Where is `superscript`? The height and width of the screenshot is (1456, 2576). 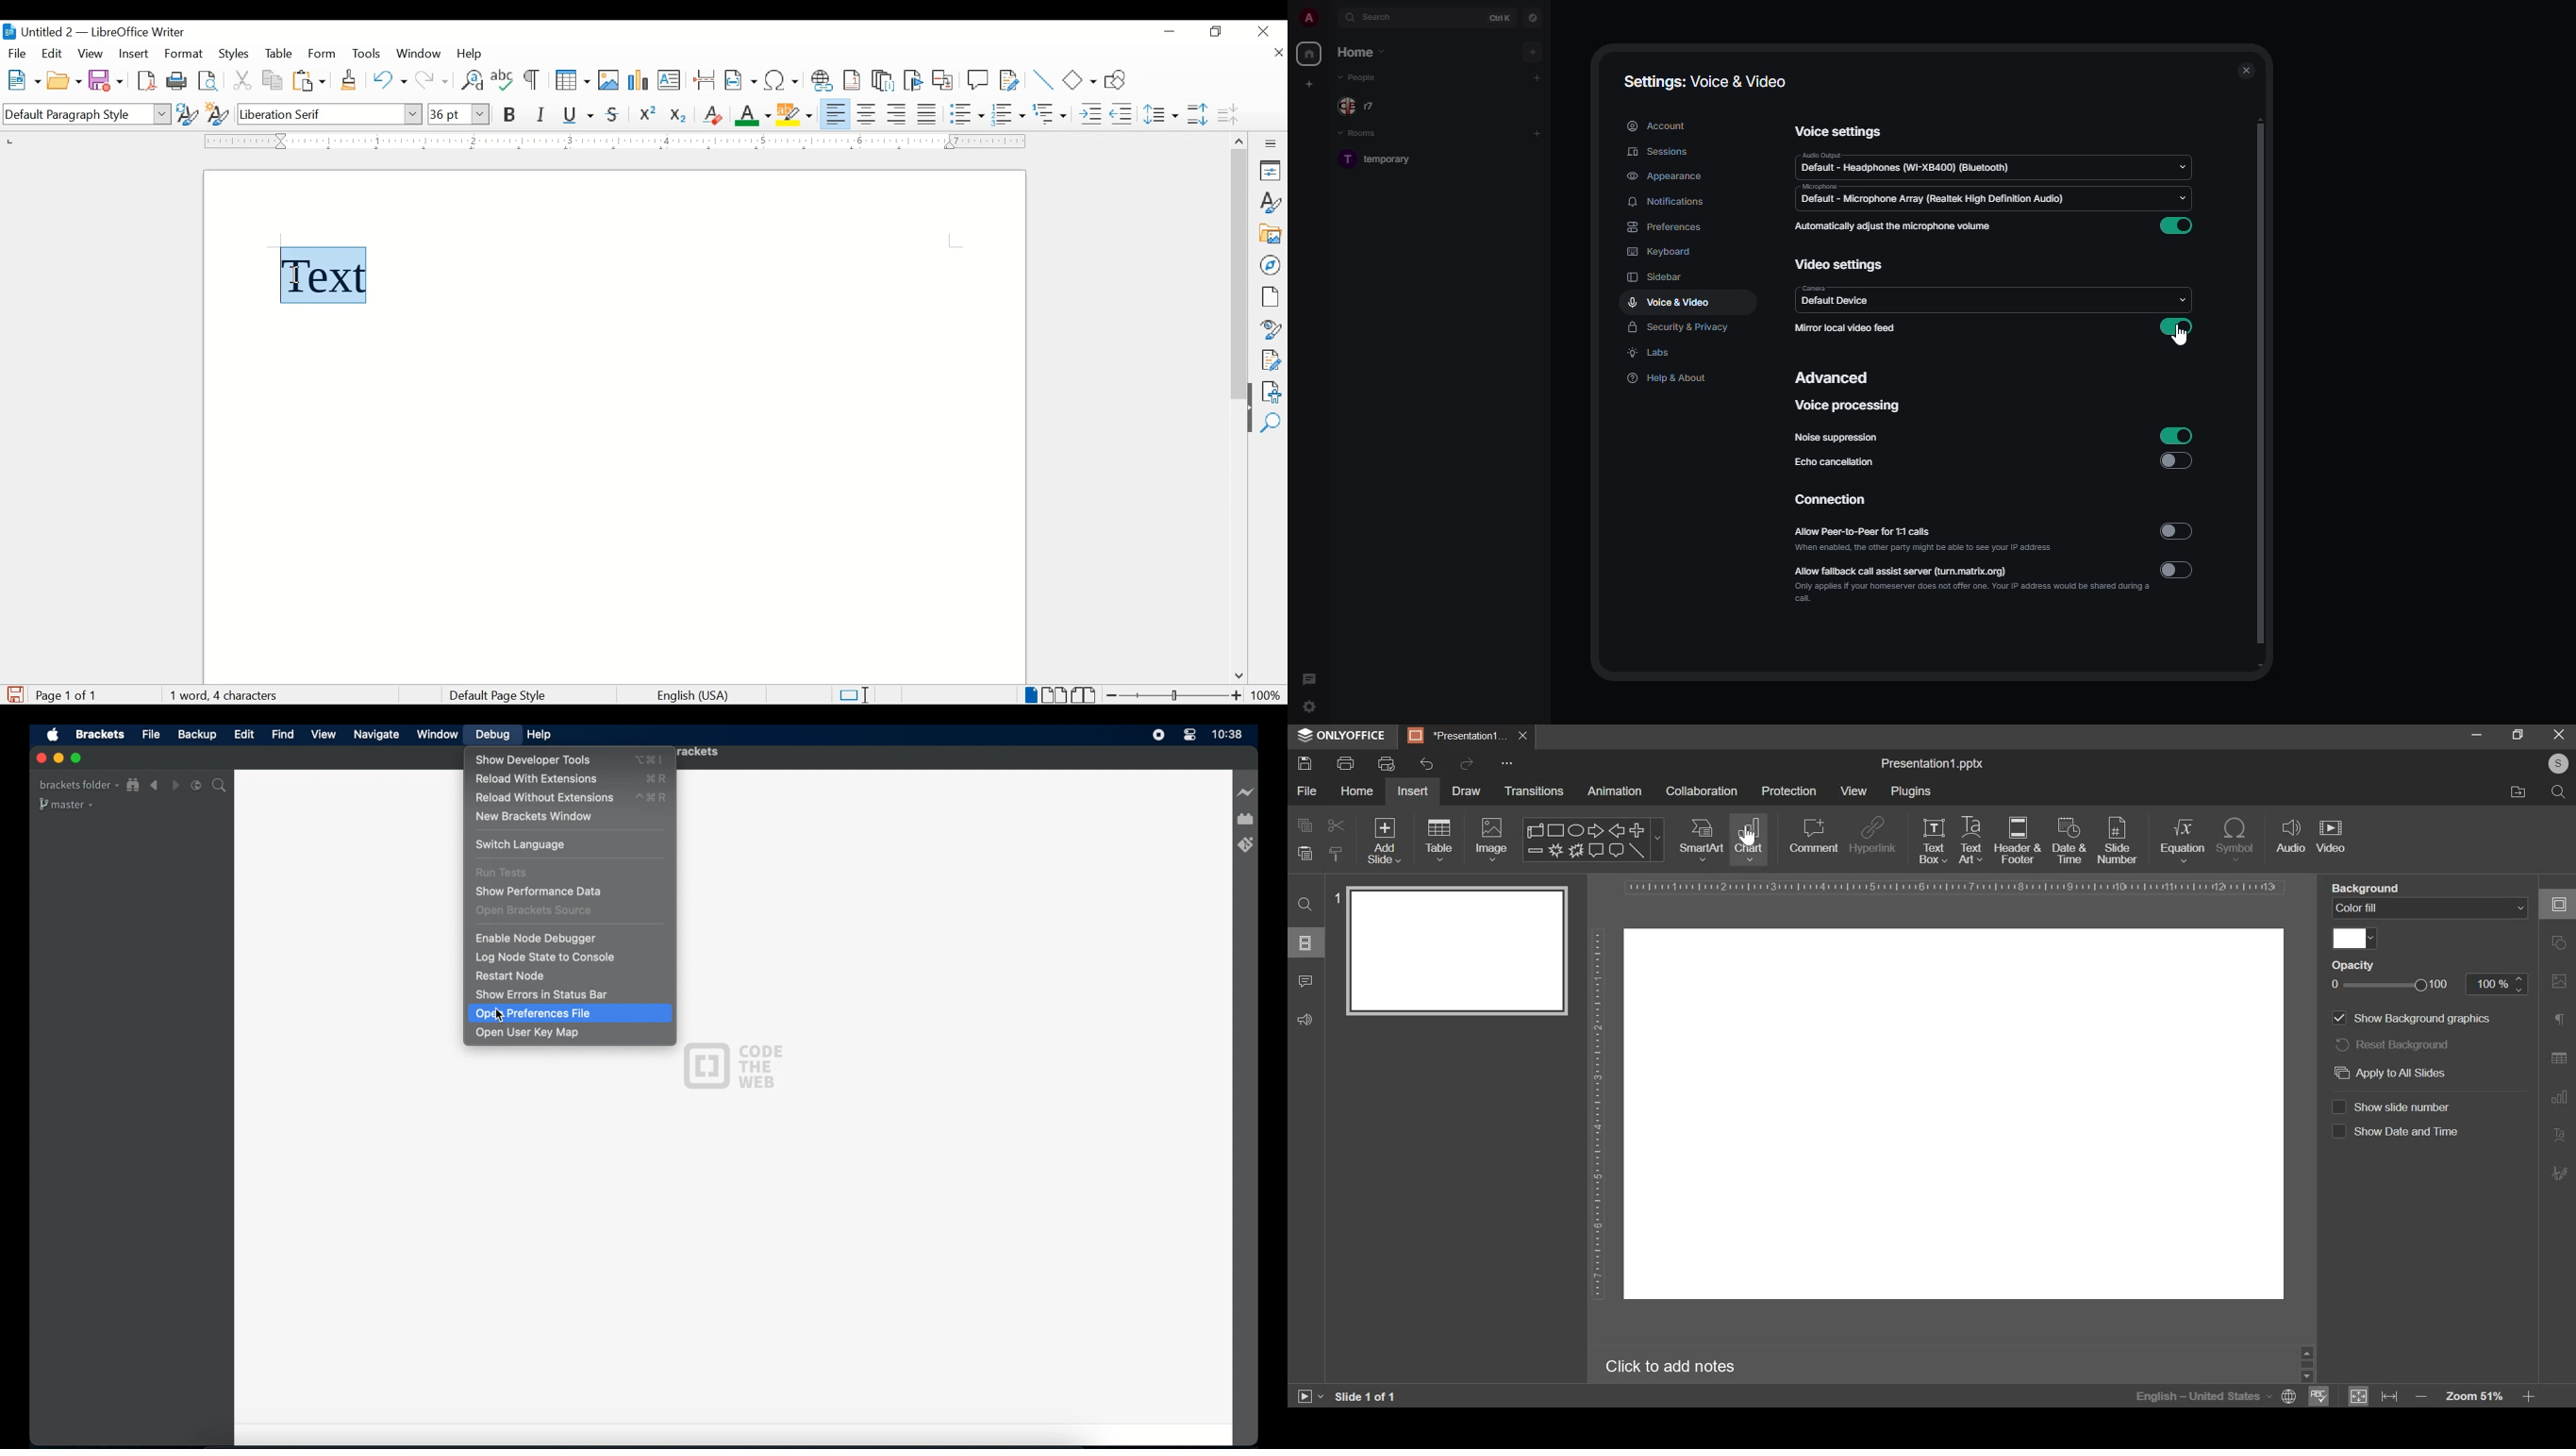 superscript is located at coordinates (649, 115).